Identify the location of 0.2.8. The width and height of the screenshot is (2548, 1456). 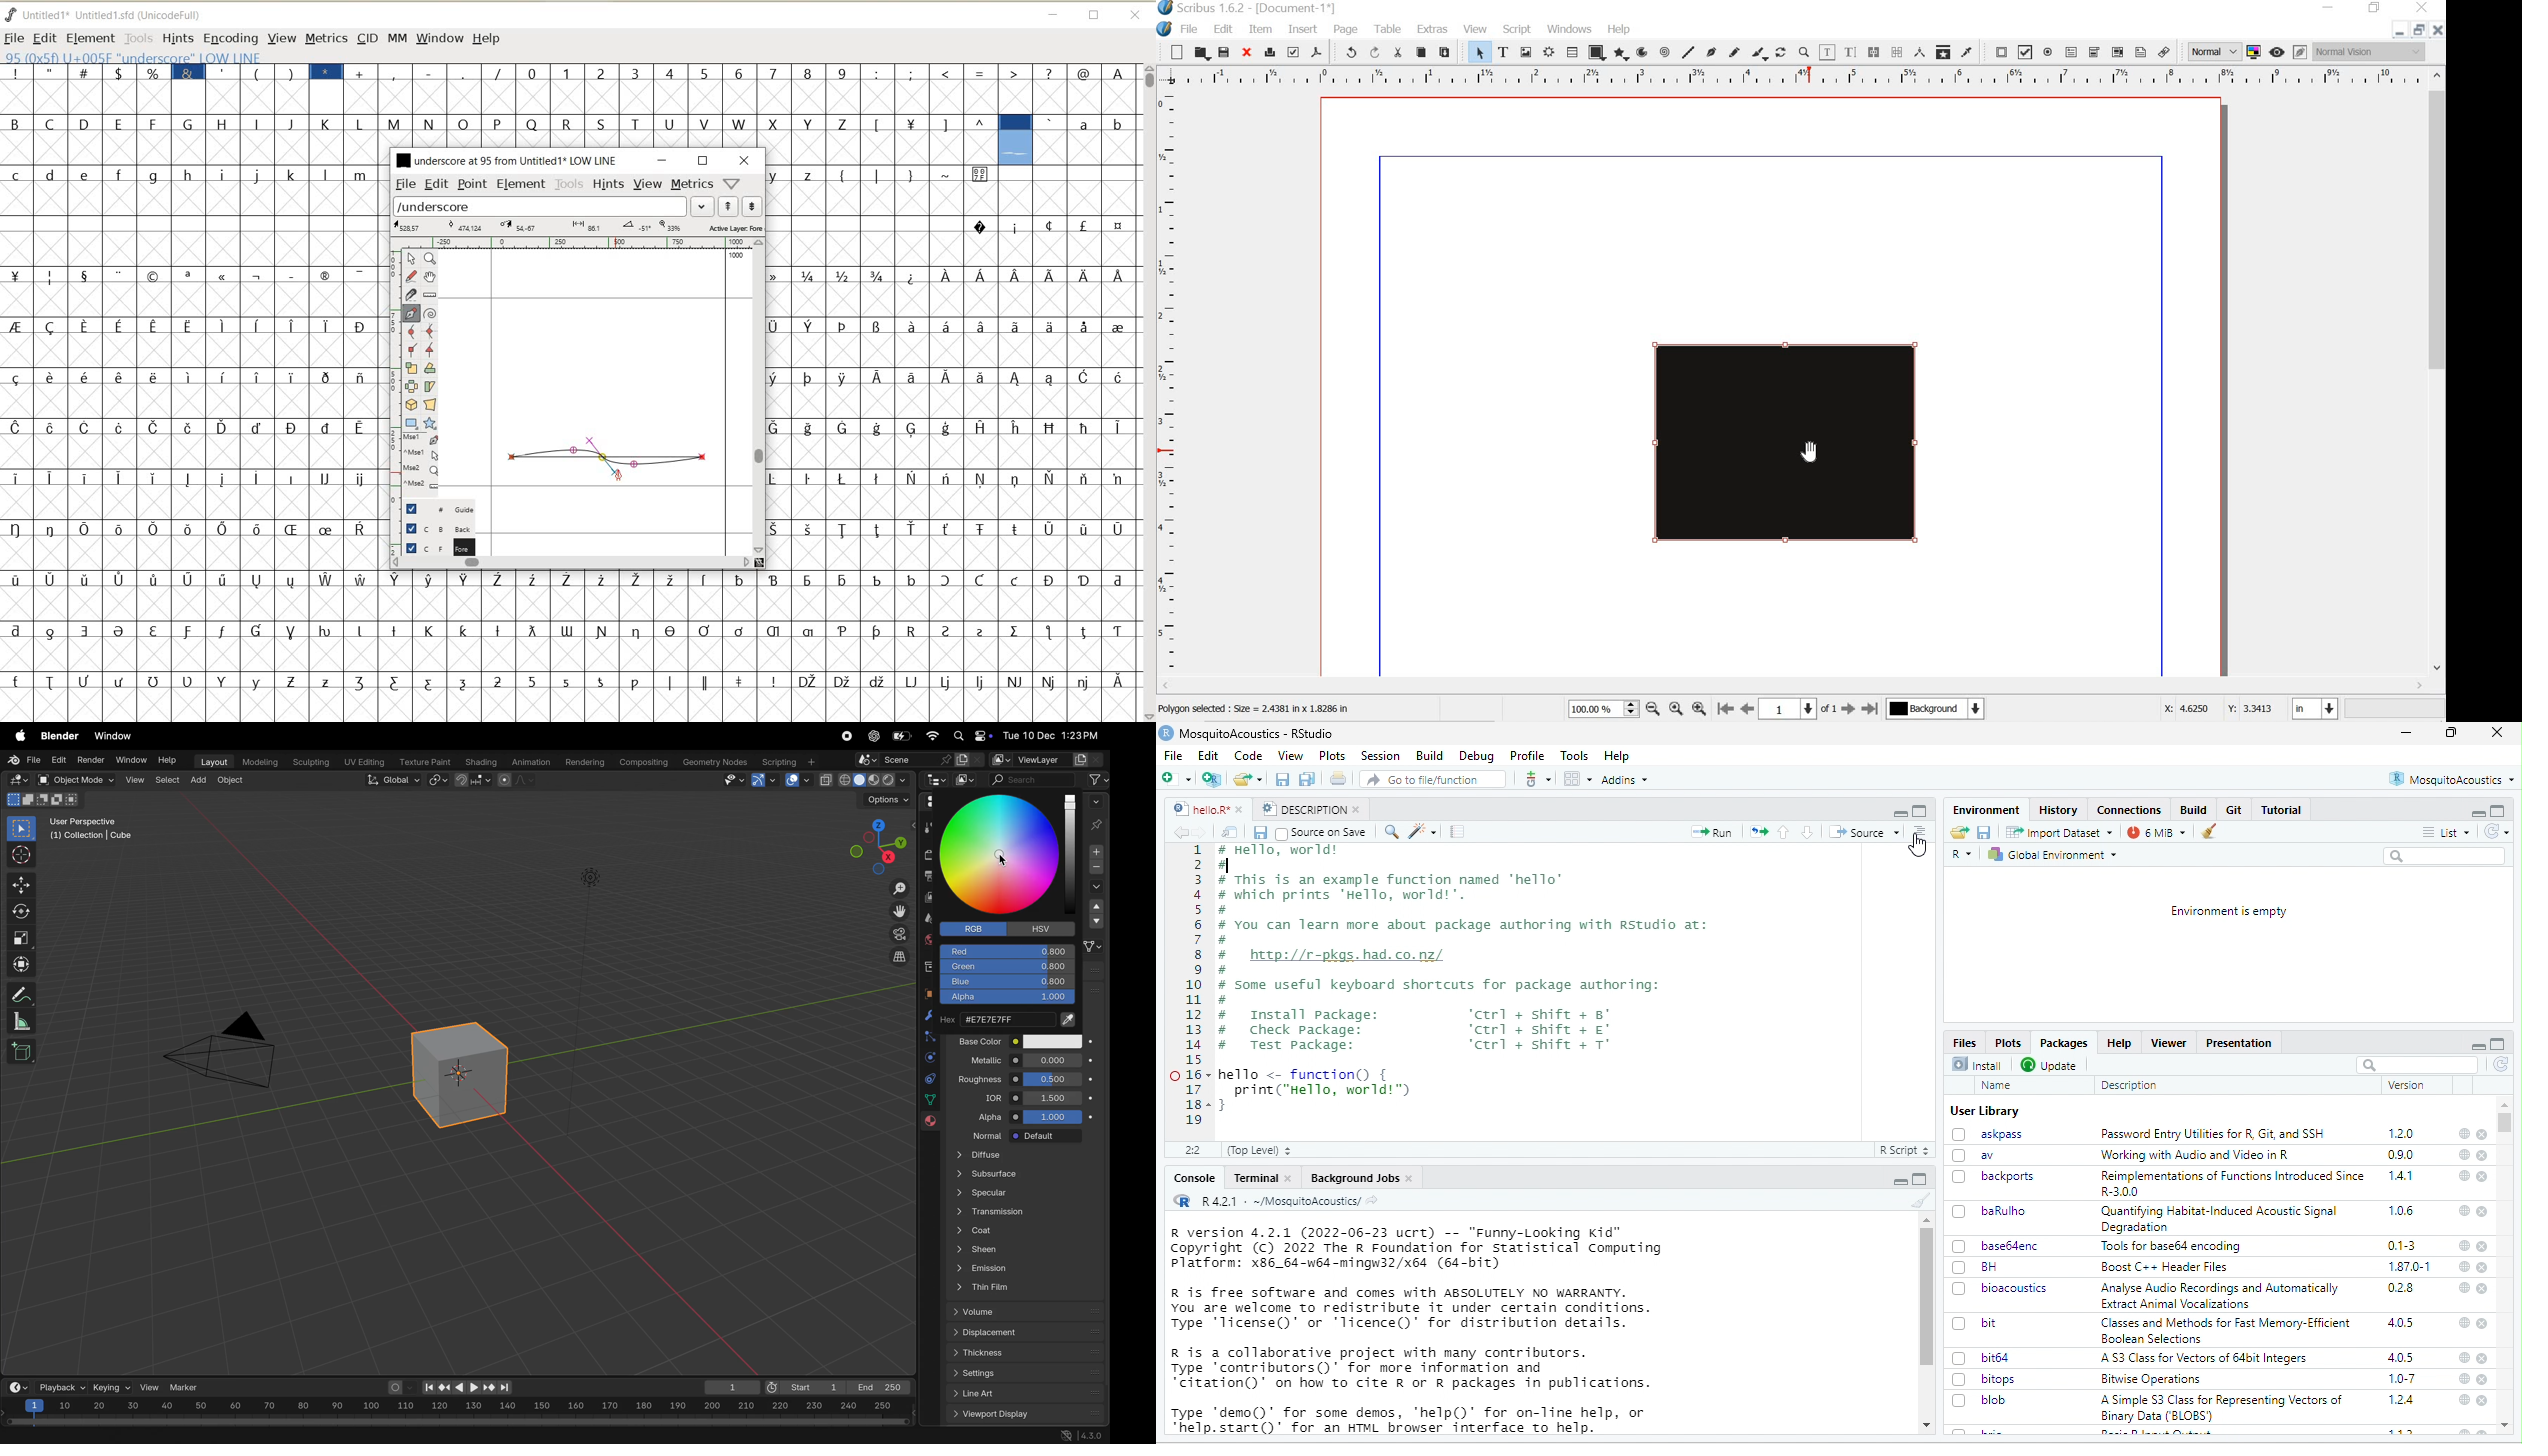
(2402, 1289).